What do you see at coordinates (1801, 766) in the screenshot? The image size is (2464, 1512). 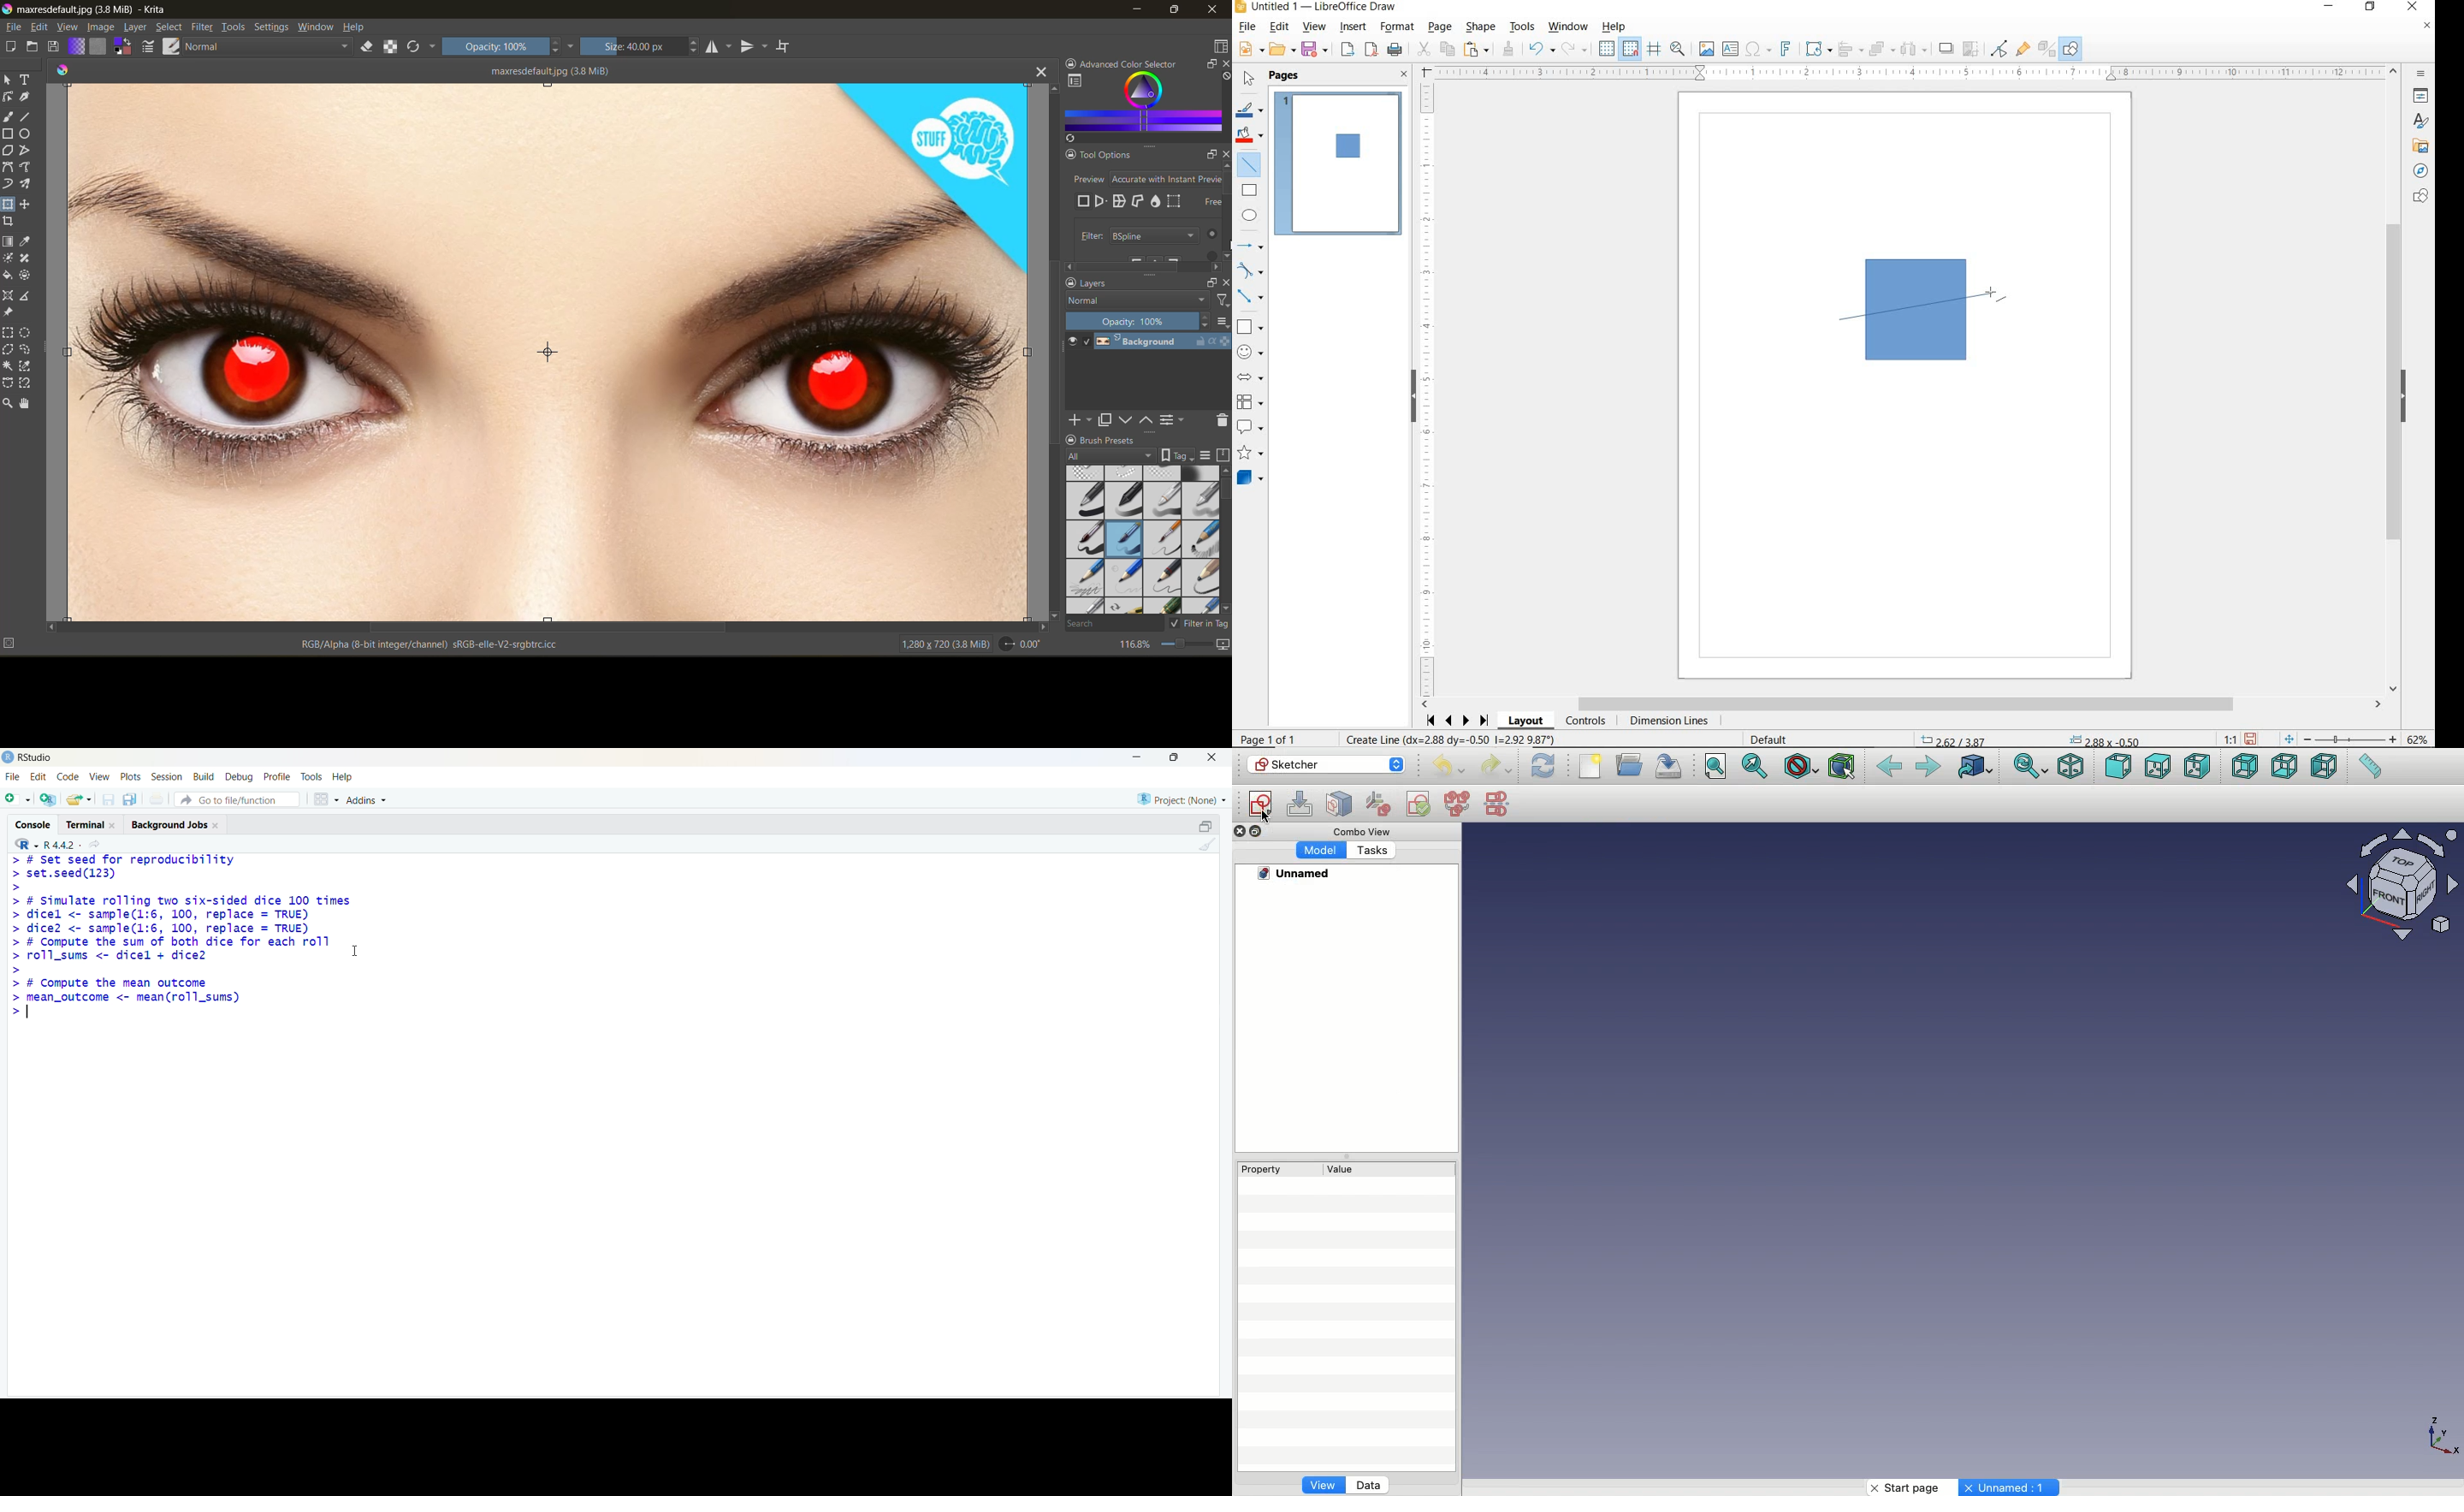 I see `Draw style` at bounding box center [1801, 766].